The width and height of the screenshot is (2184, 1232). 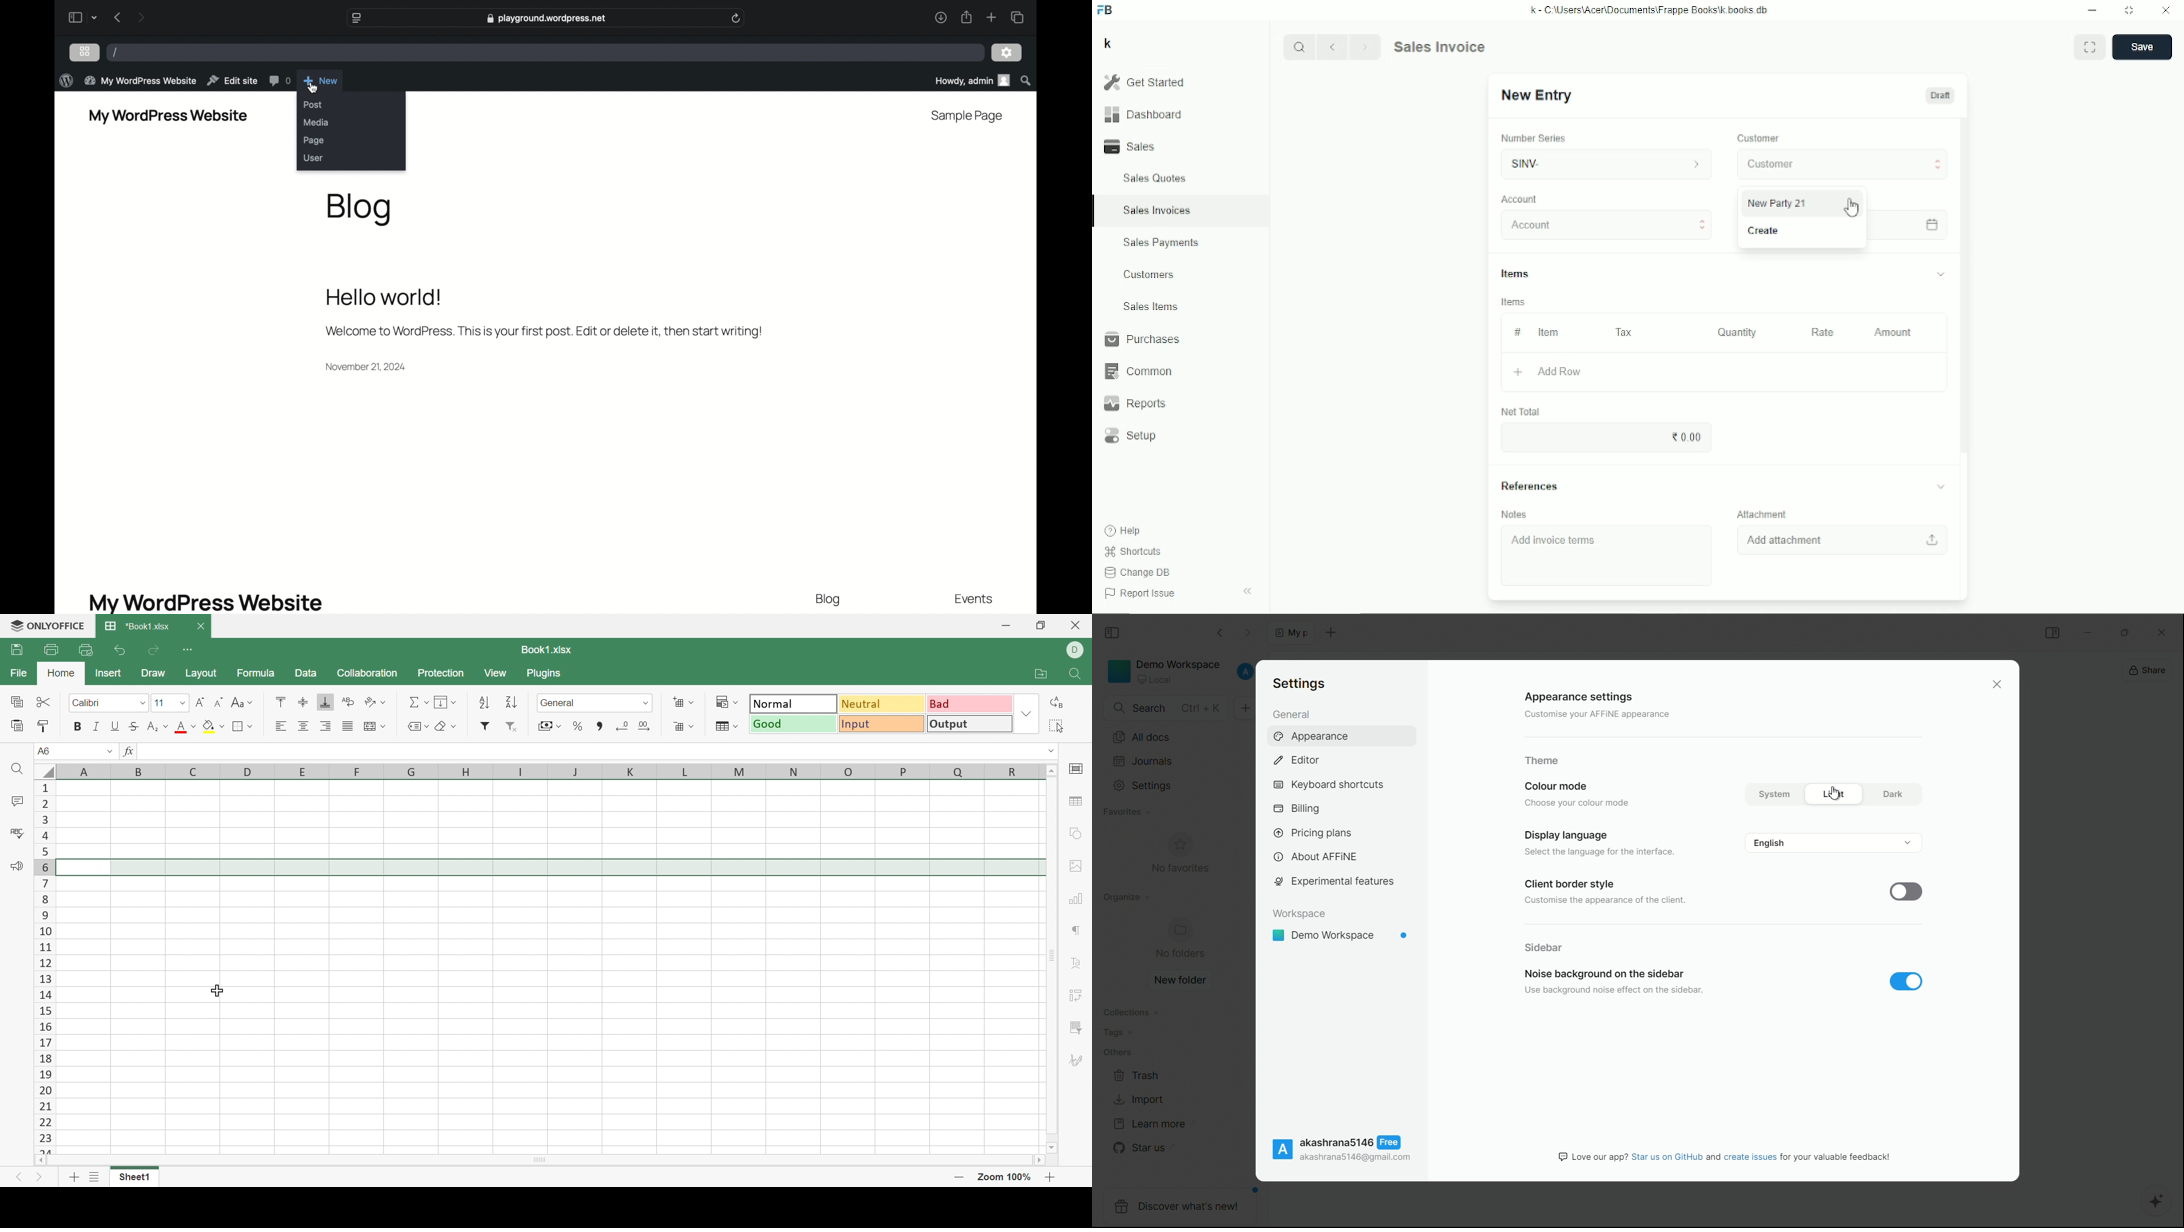 What do you see at coordinates (43, 964) in the screenshot?
I see `Row Number` at bounding box center [43, 964].